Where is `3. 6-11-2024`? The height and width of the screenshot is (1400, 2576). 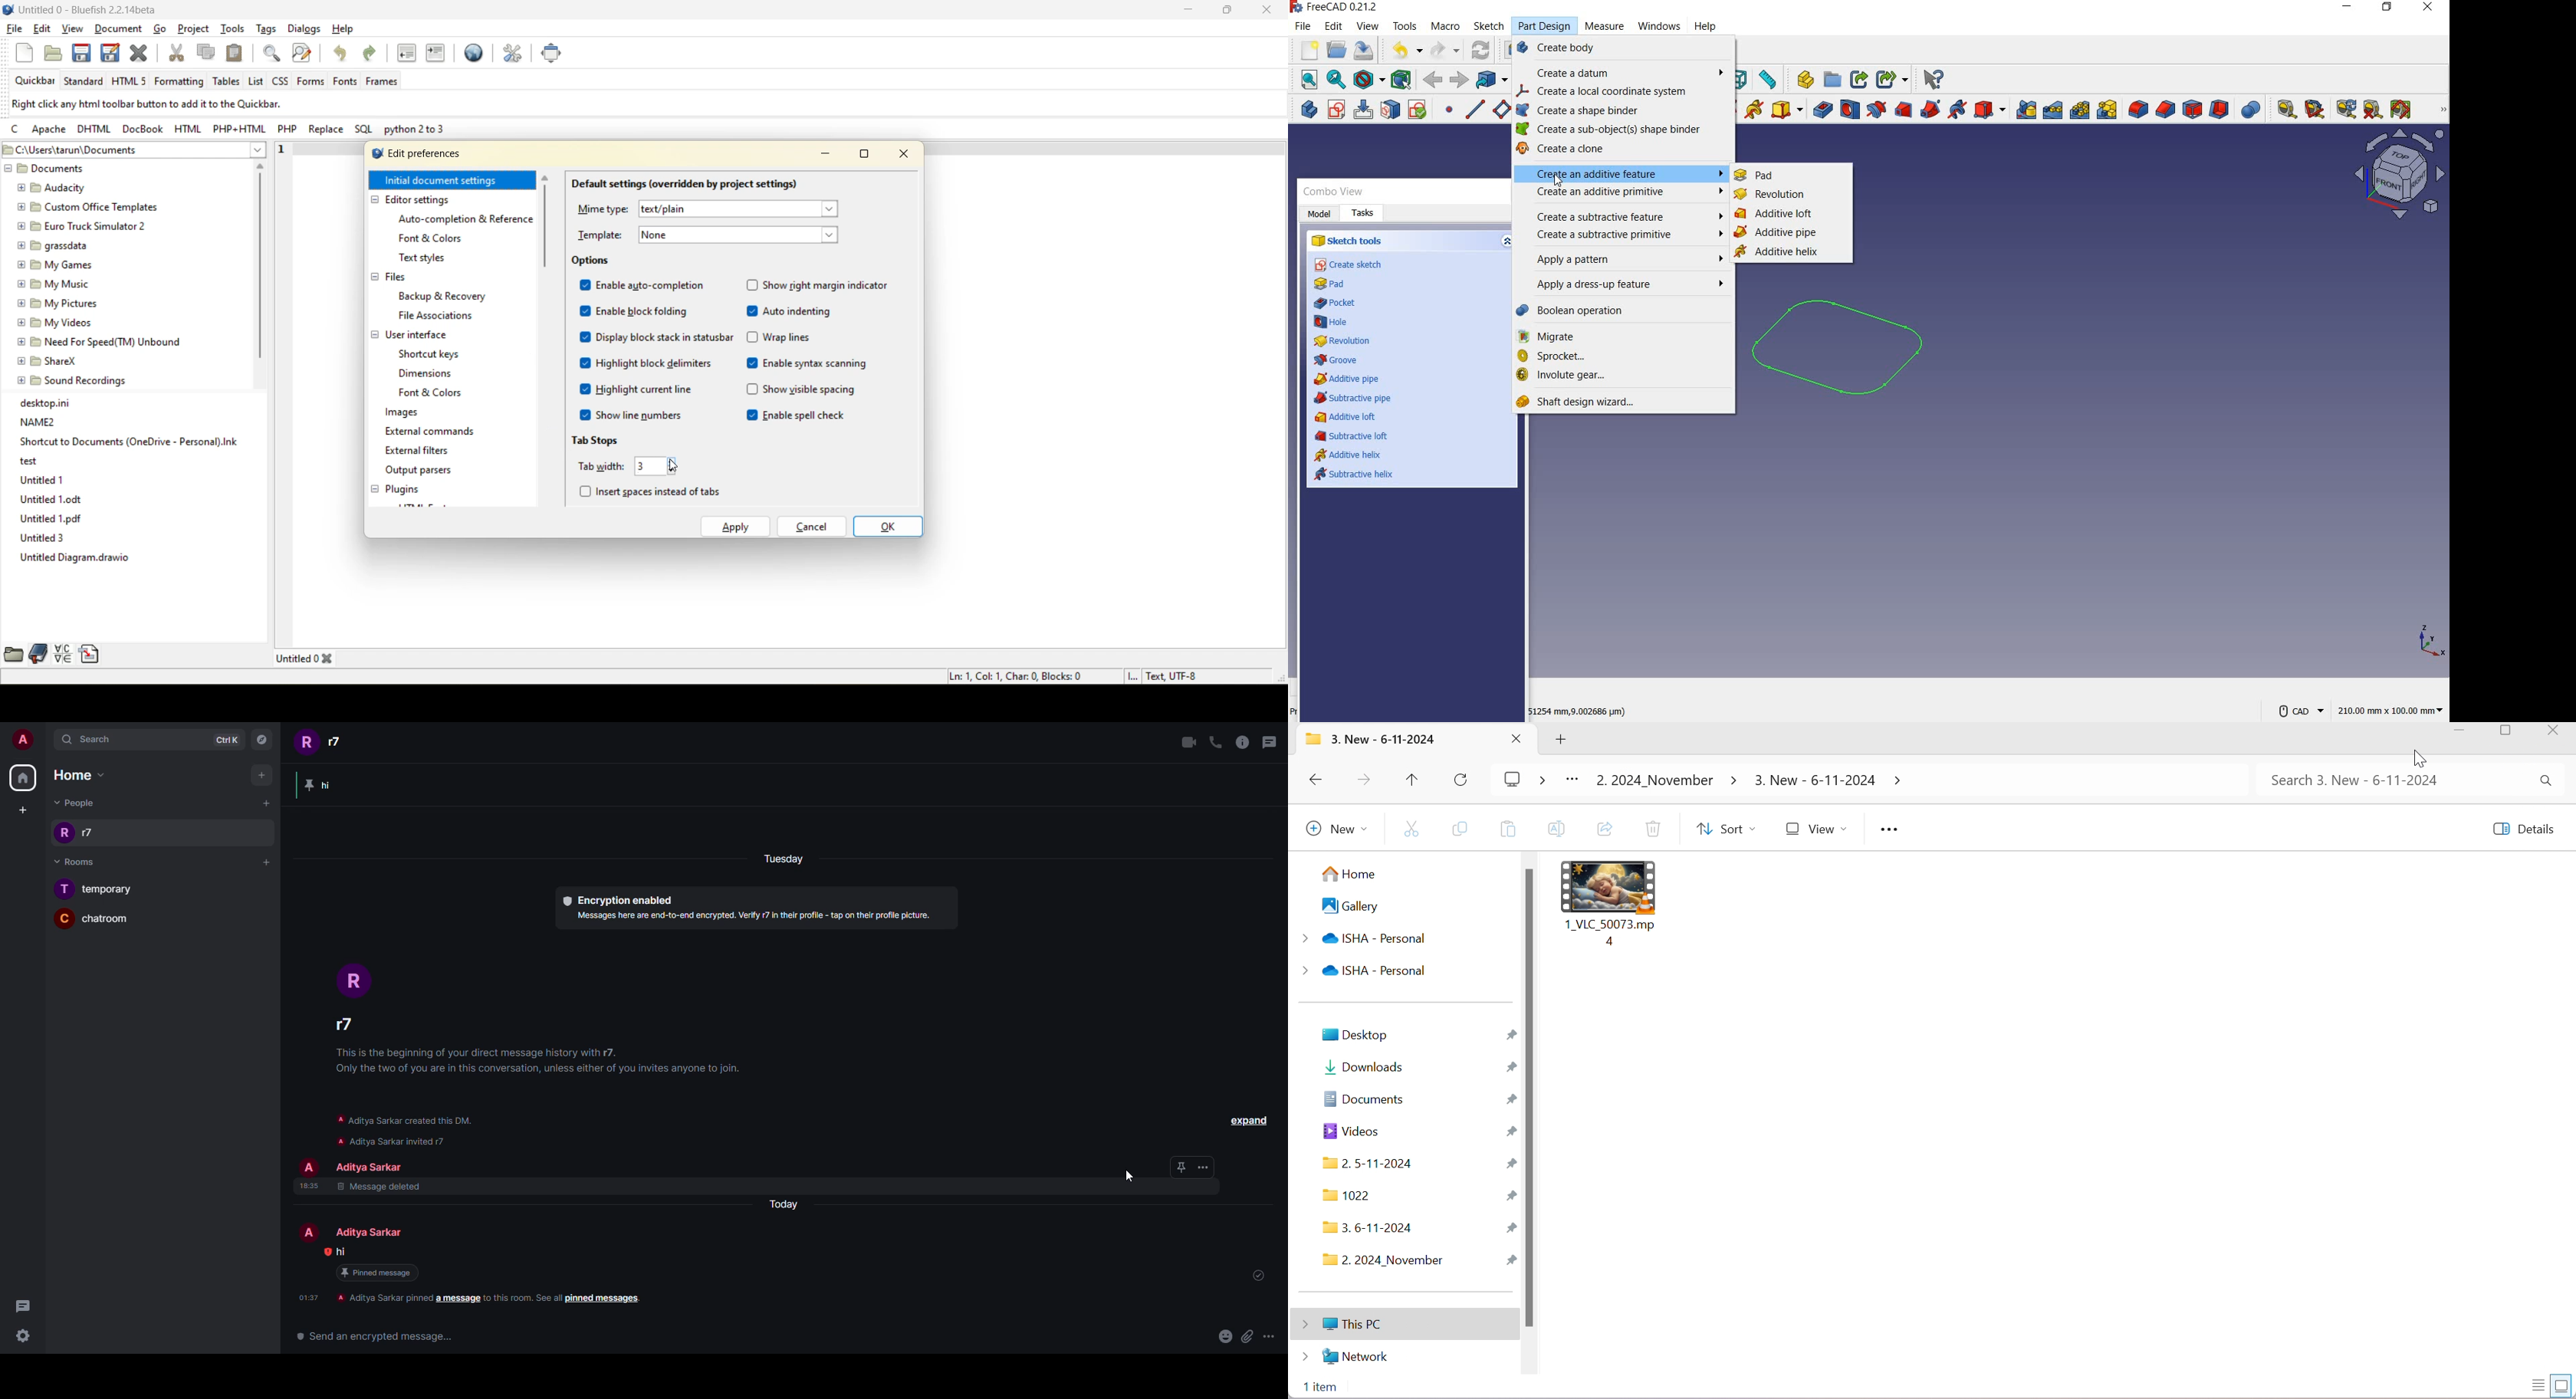 3. 6-11-2024 is located at coordinates (1368, 1230).